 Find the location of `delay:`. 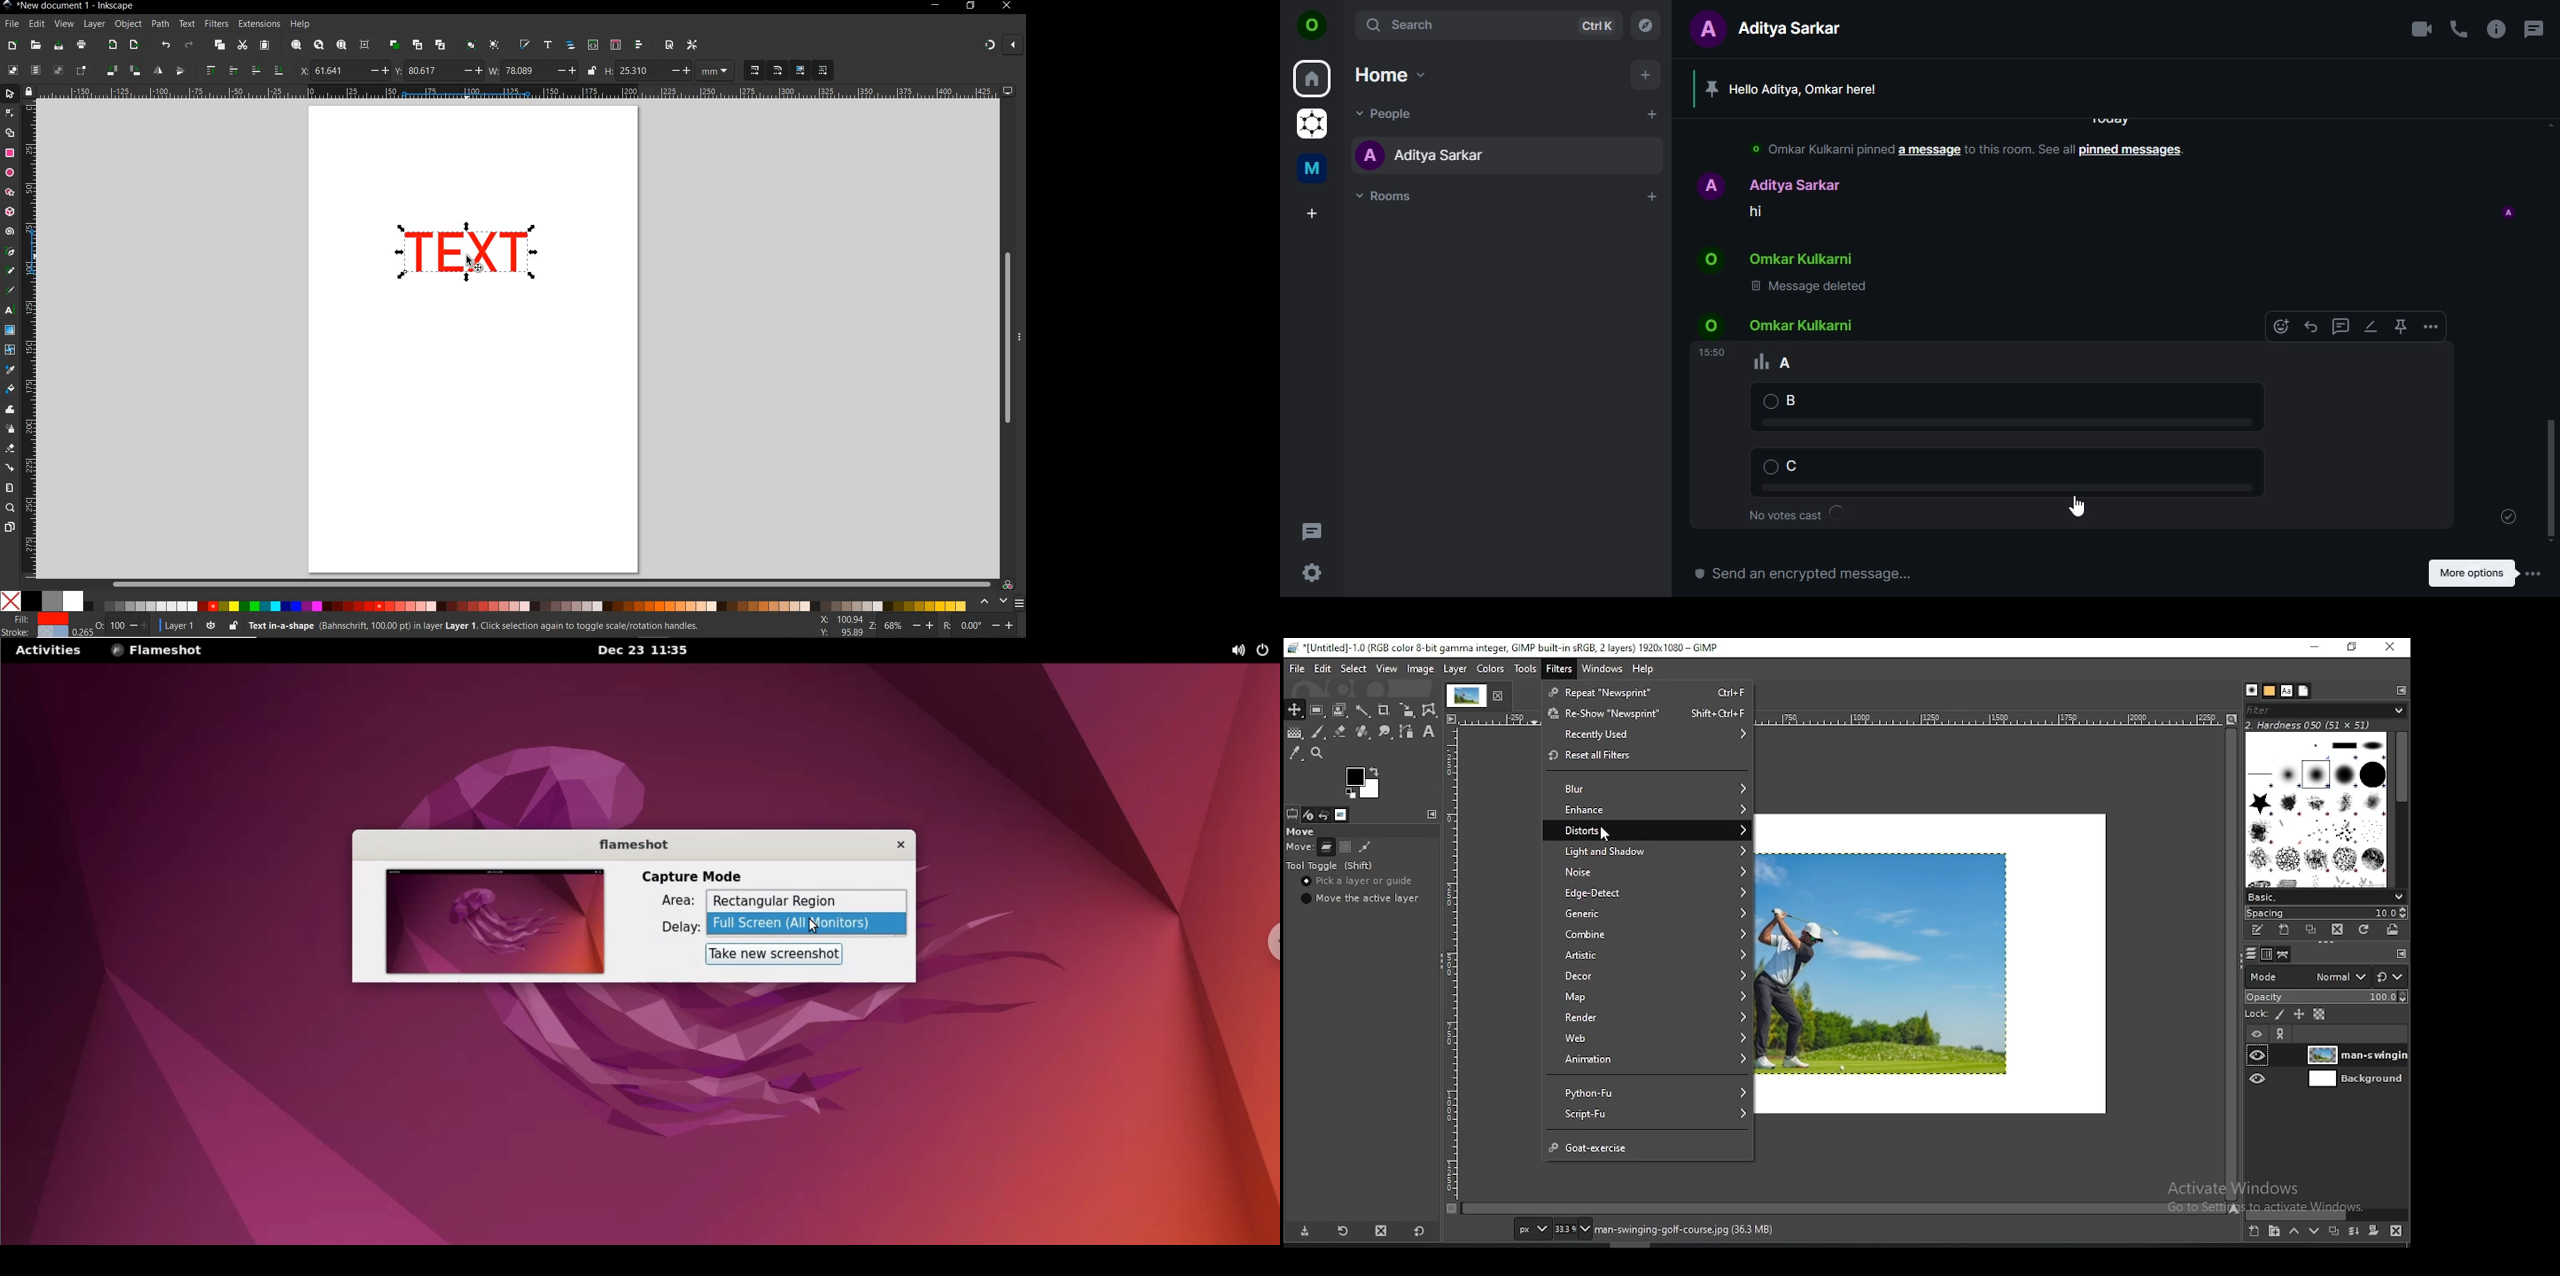

delay: is located at coordinates (675, 929).